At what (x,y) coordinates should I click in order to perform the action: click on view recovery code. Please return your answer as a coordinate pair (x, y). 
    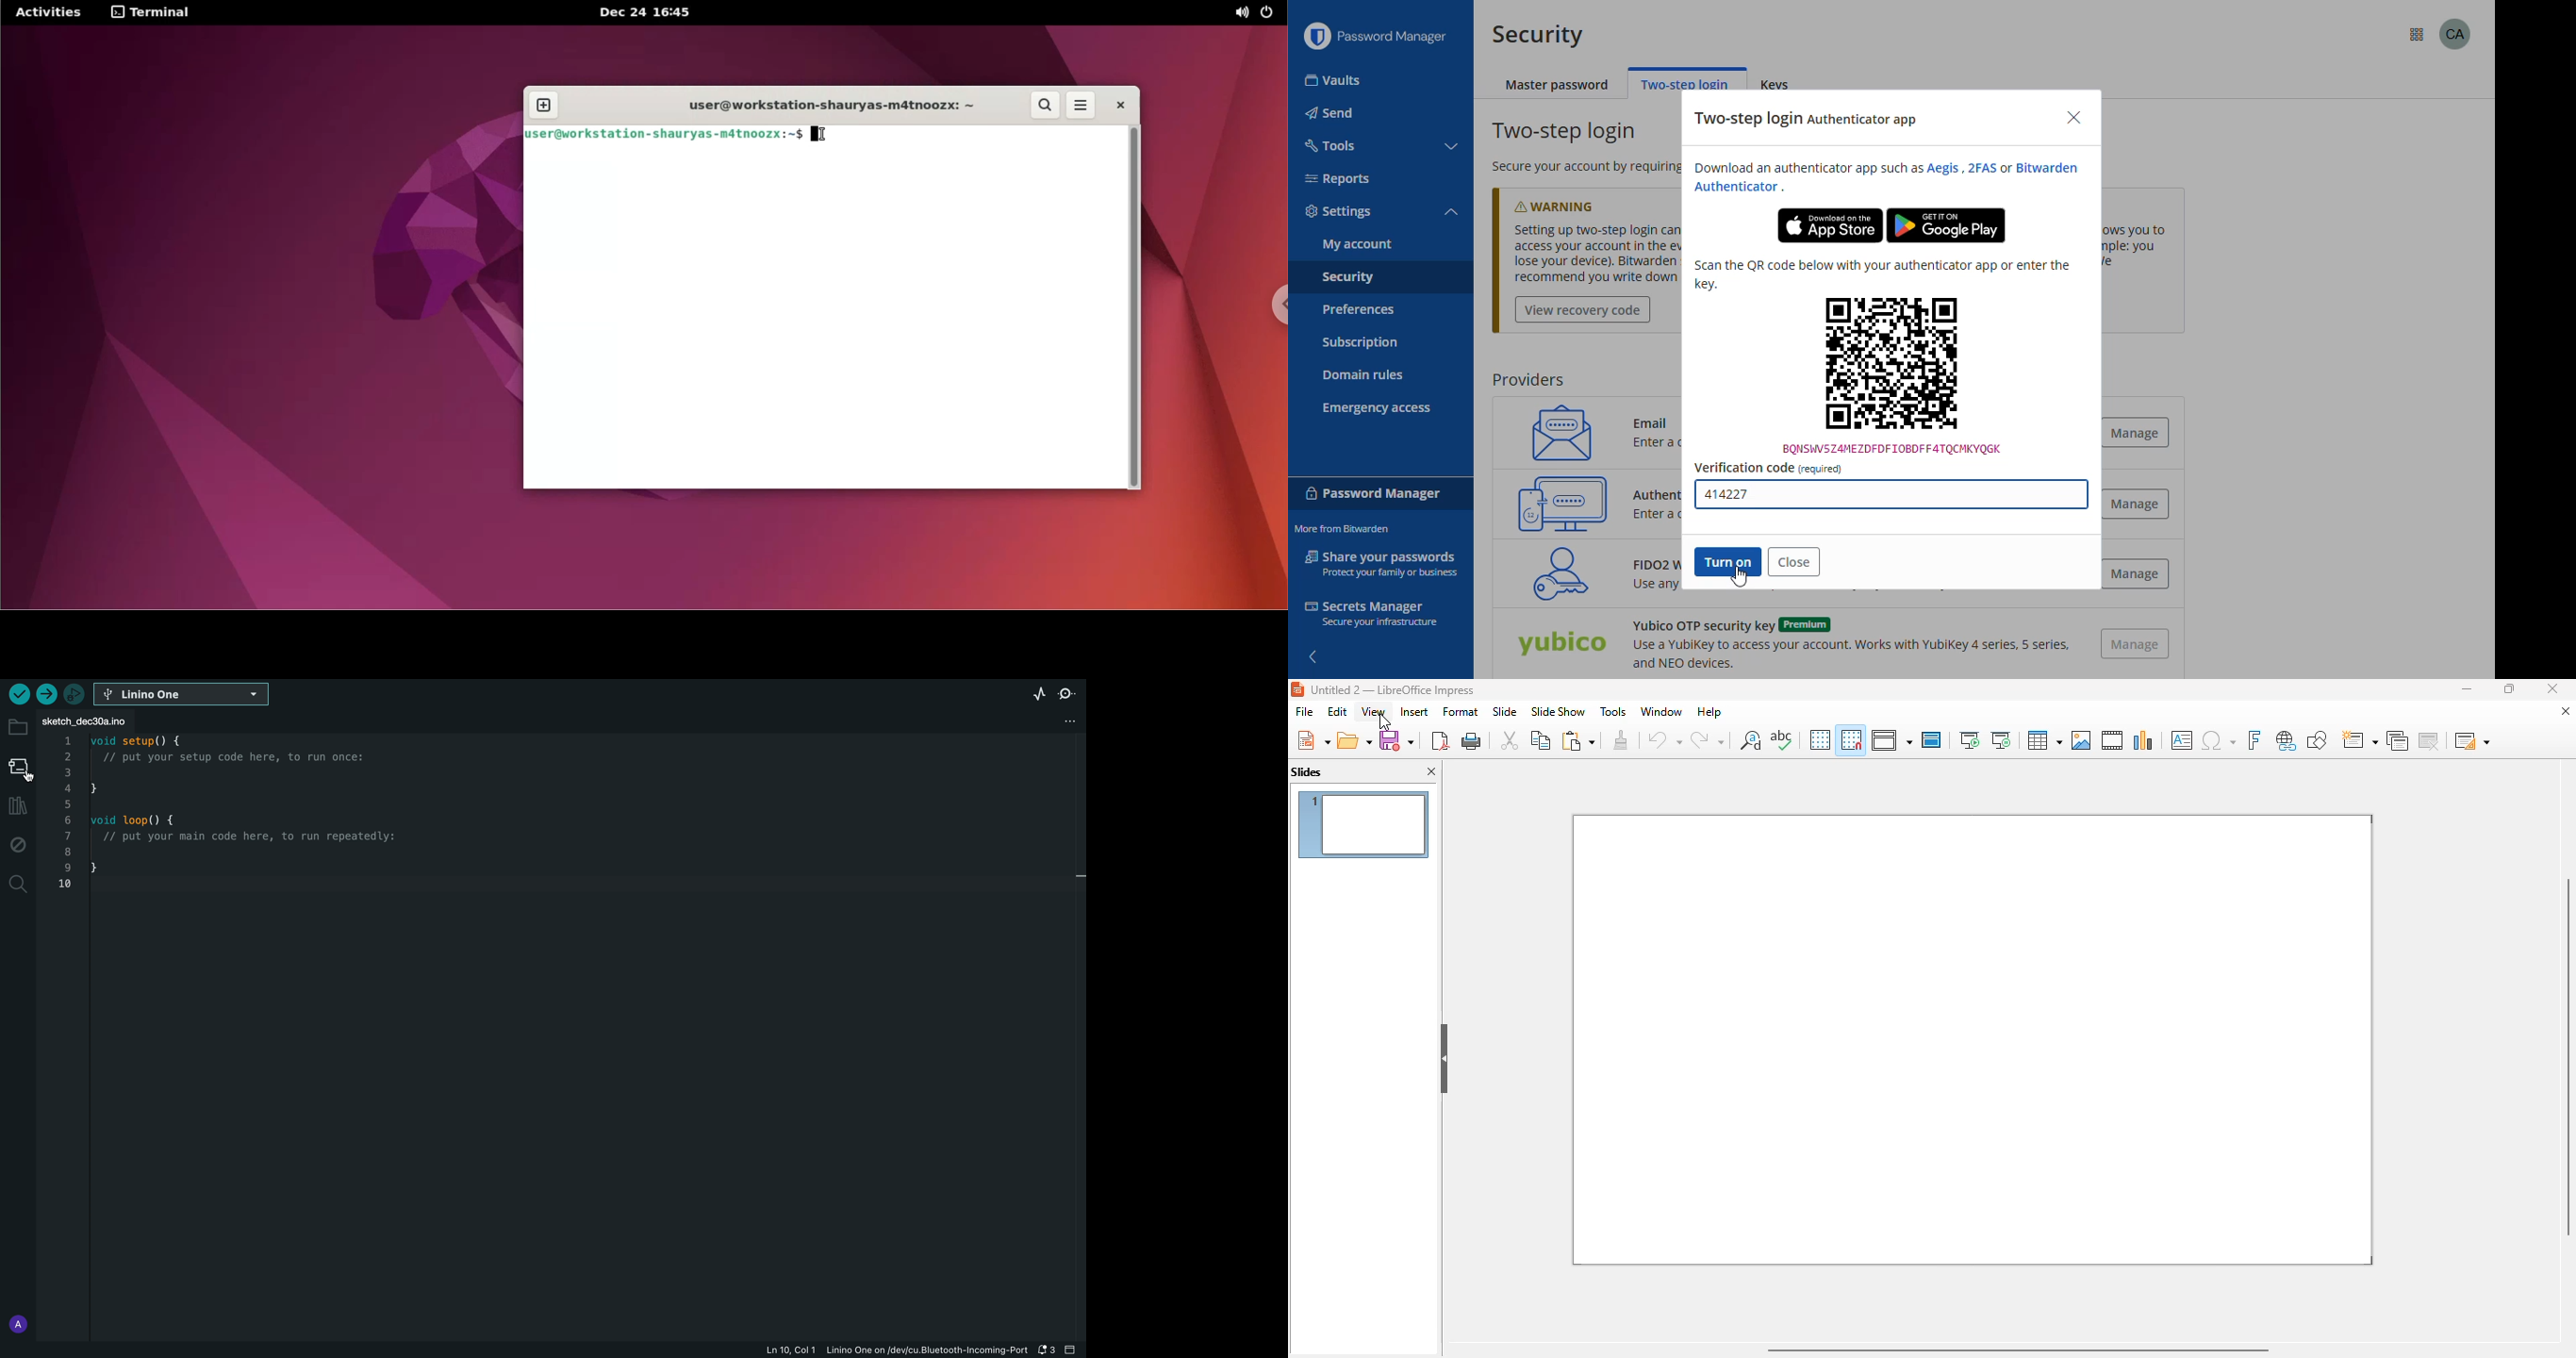
    Looking at the image, I should click on (1583, 310).